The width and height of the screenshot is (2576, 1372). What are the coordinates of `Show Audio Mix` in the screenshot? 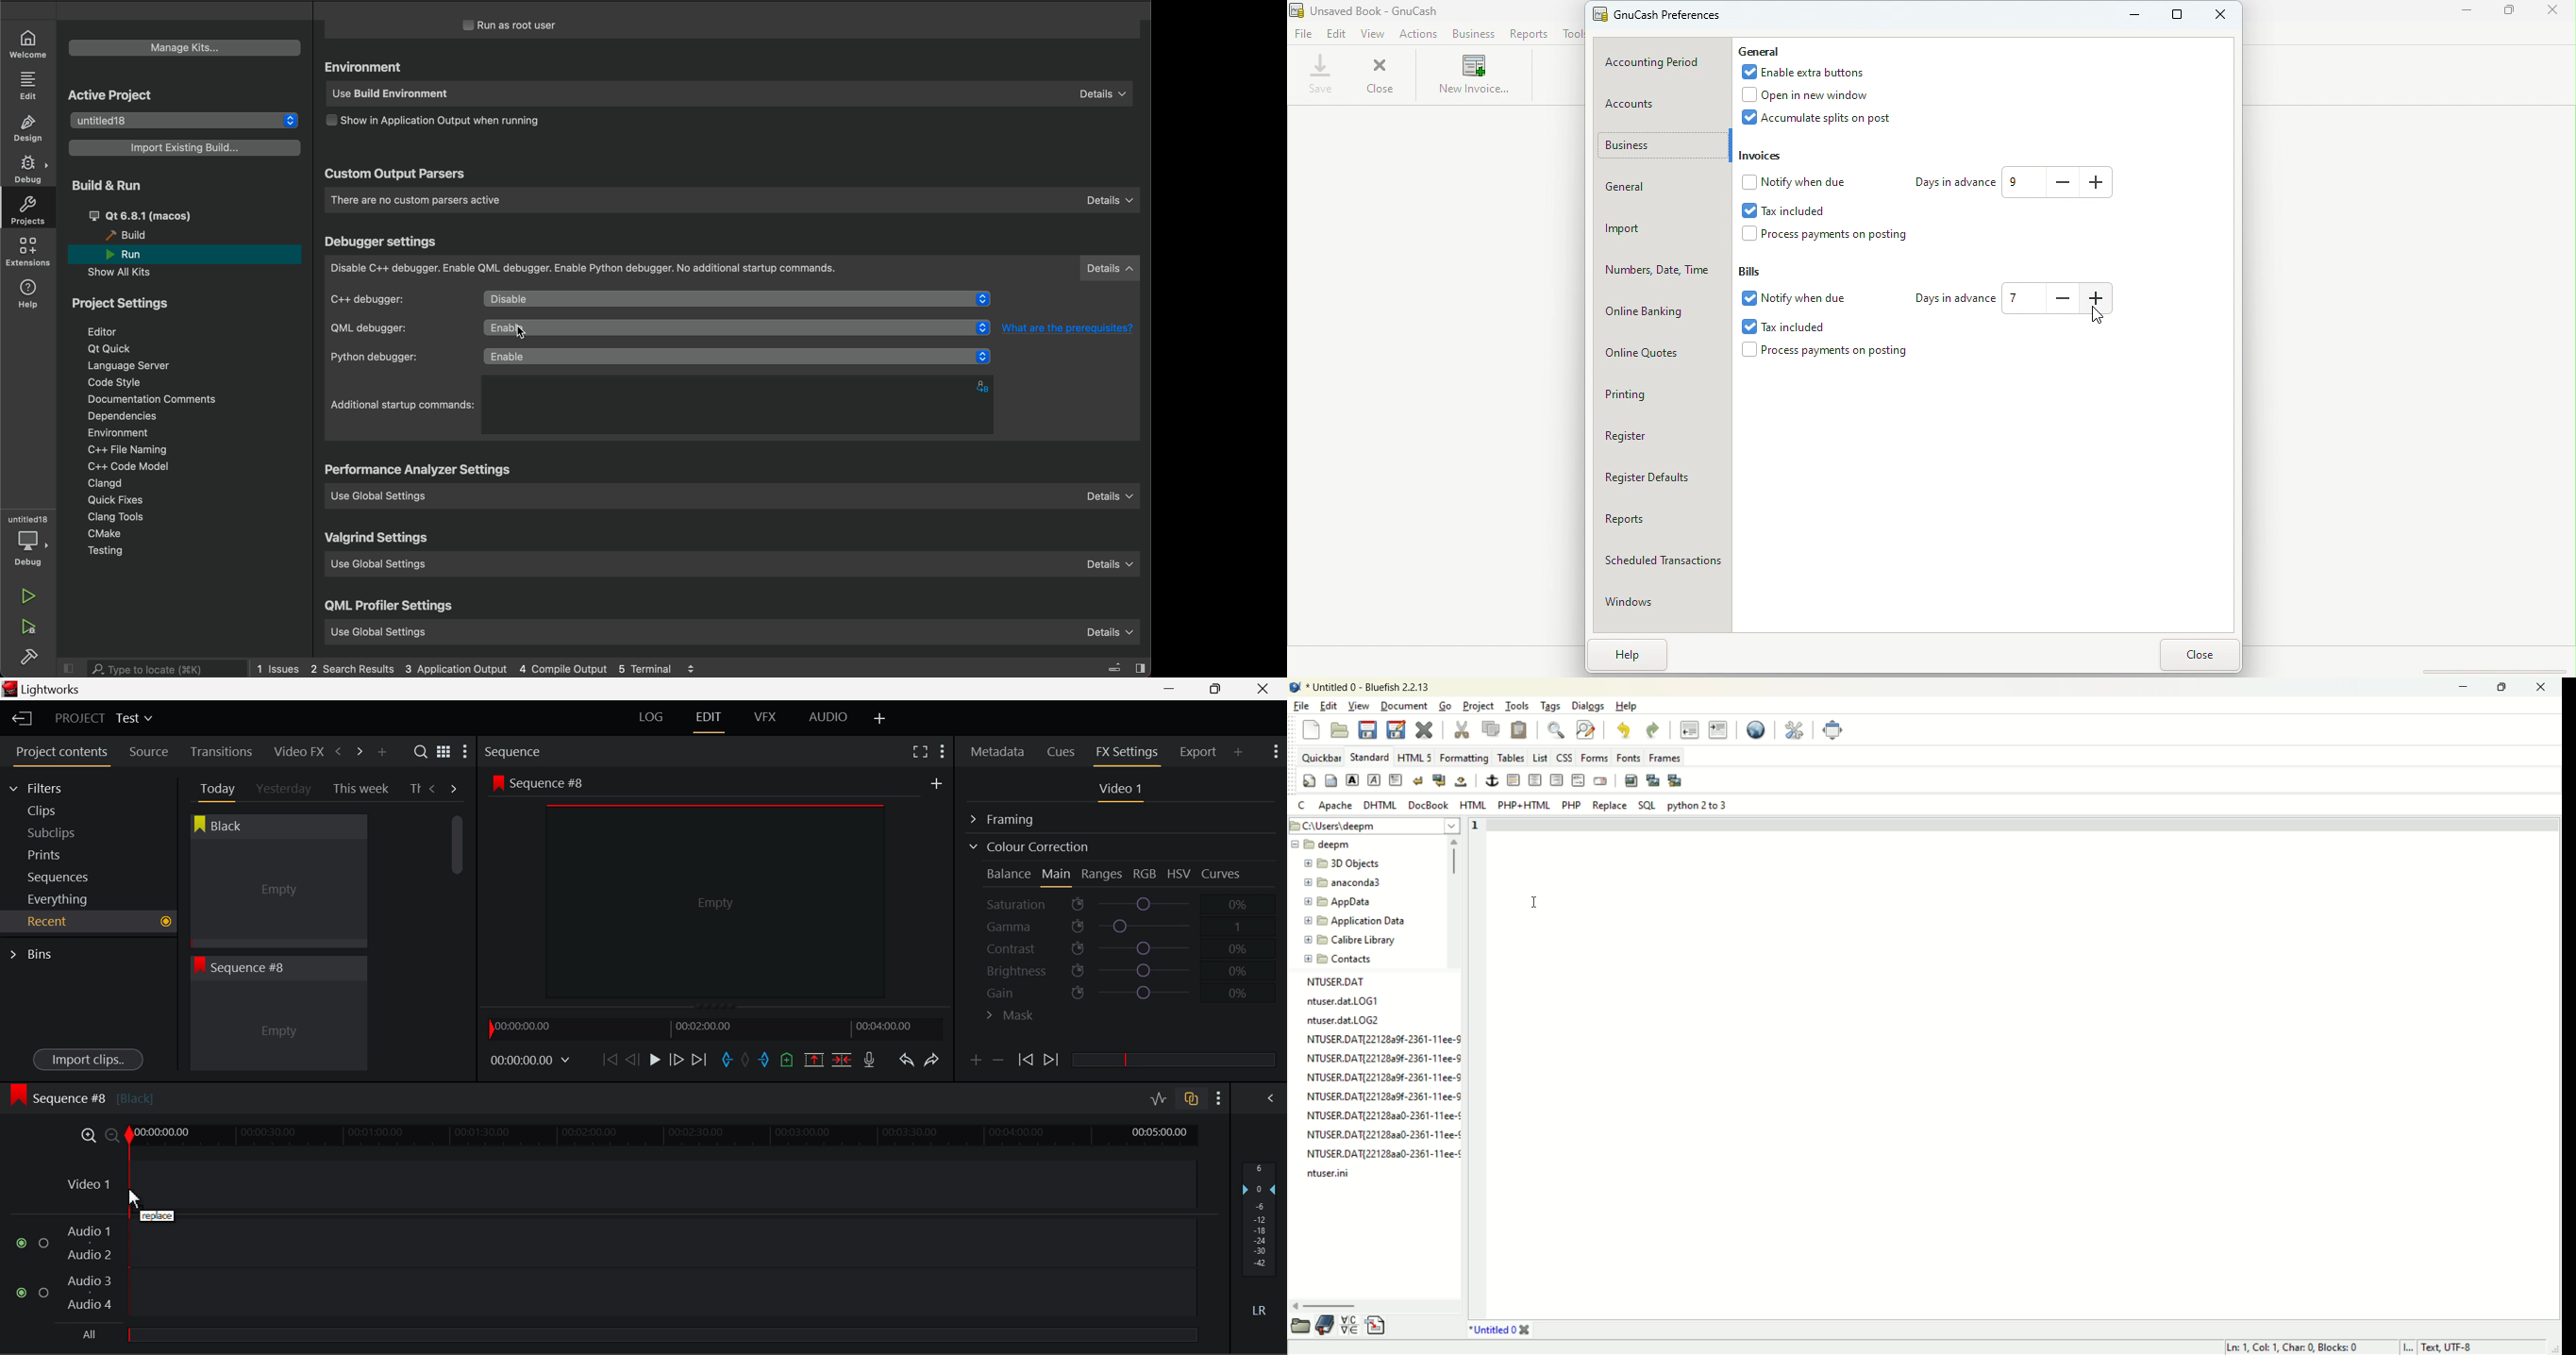 It's located at (1272, 1097).